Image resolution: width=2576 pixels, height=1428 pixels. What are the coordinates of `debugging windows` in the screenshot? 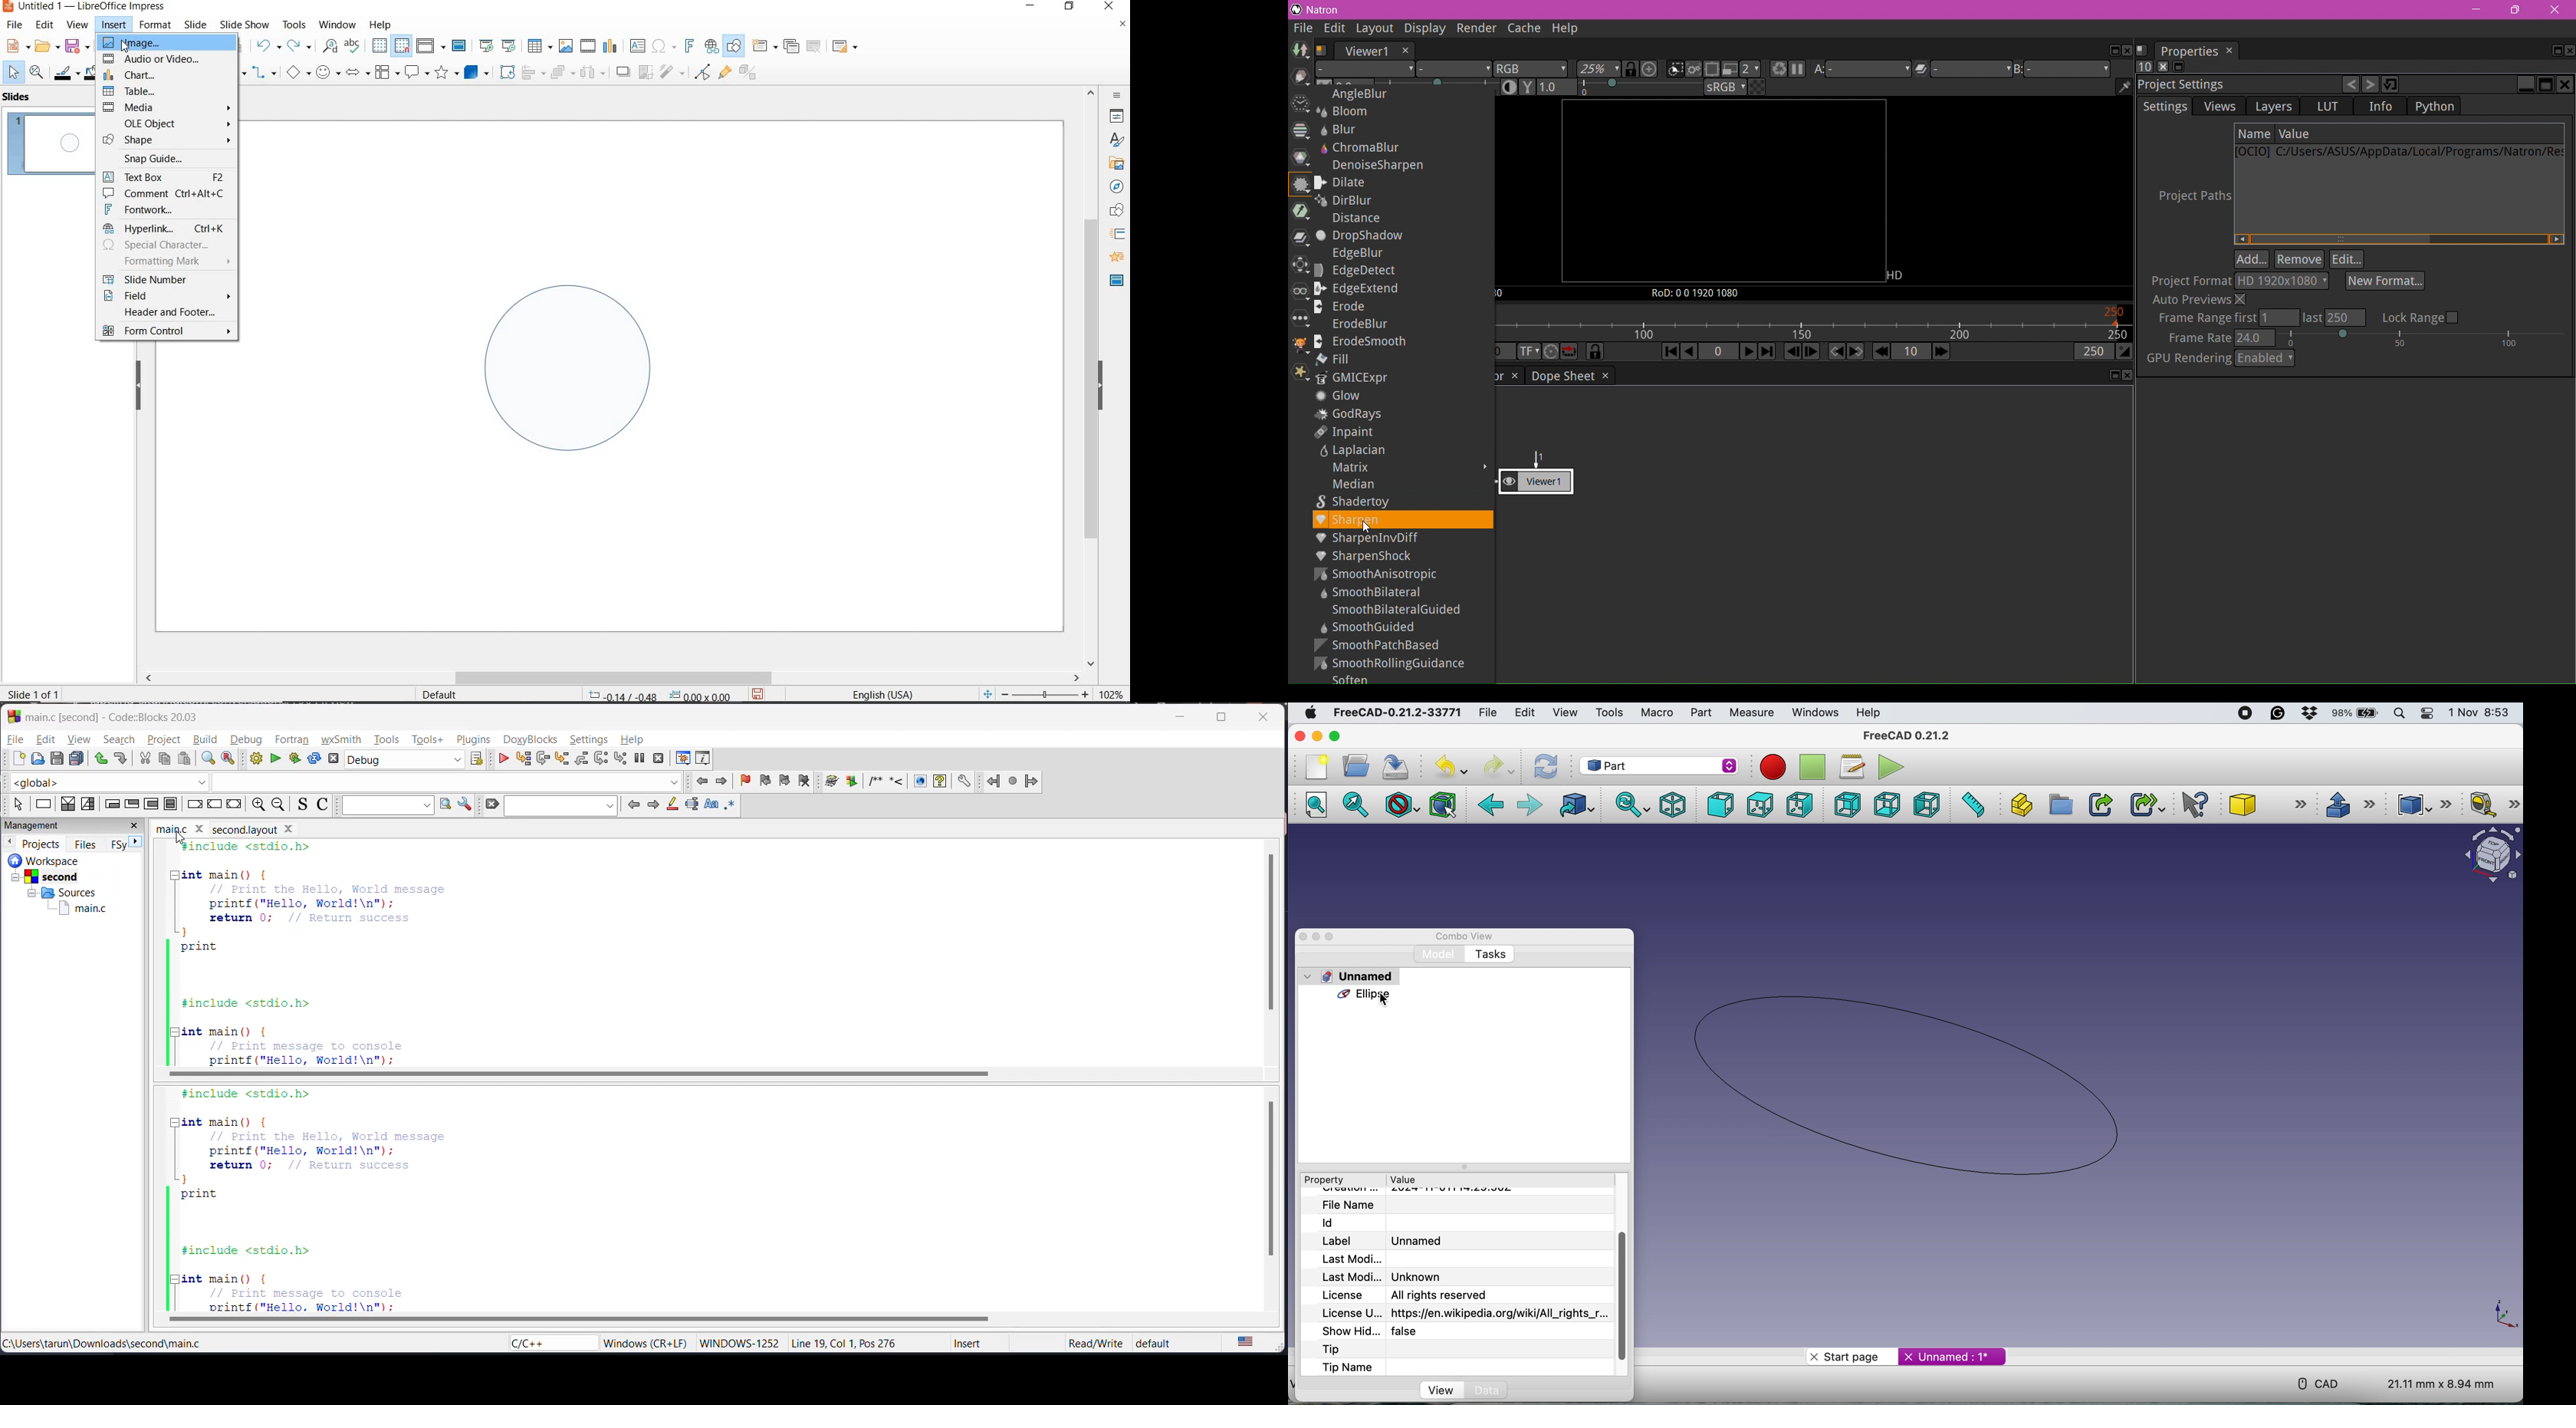 It's located at (685, 757).